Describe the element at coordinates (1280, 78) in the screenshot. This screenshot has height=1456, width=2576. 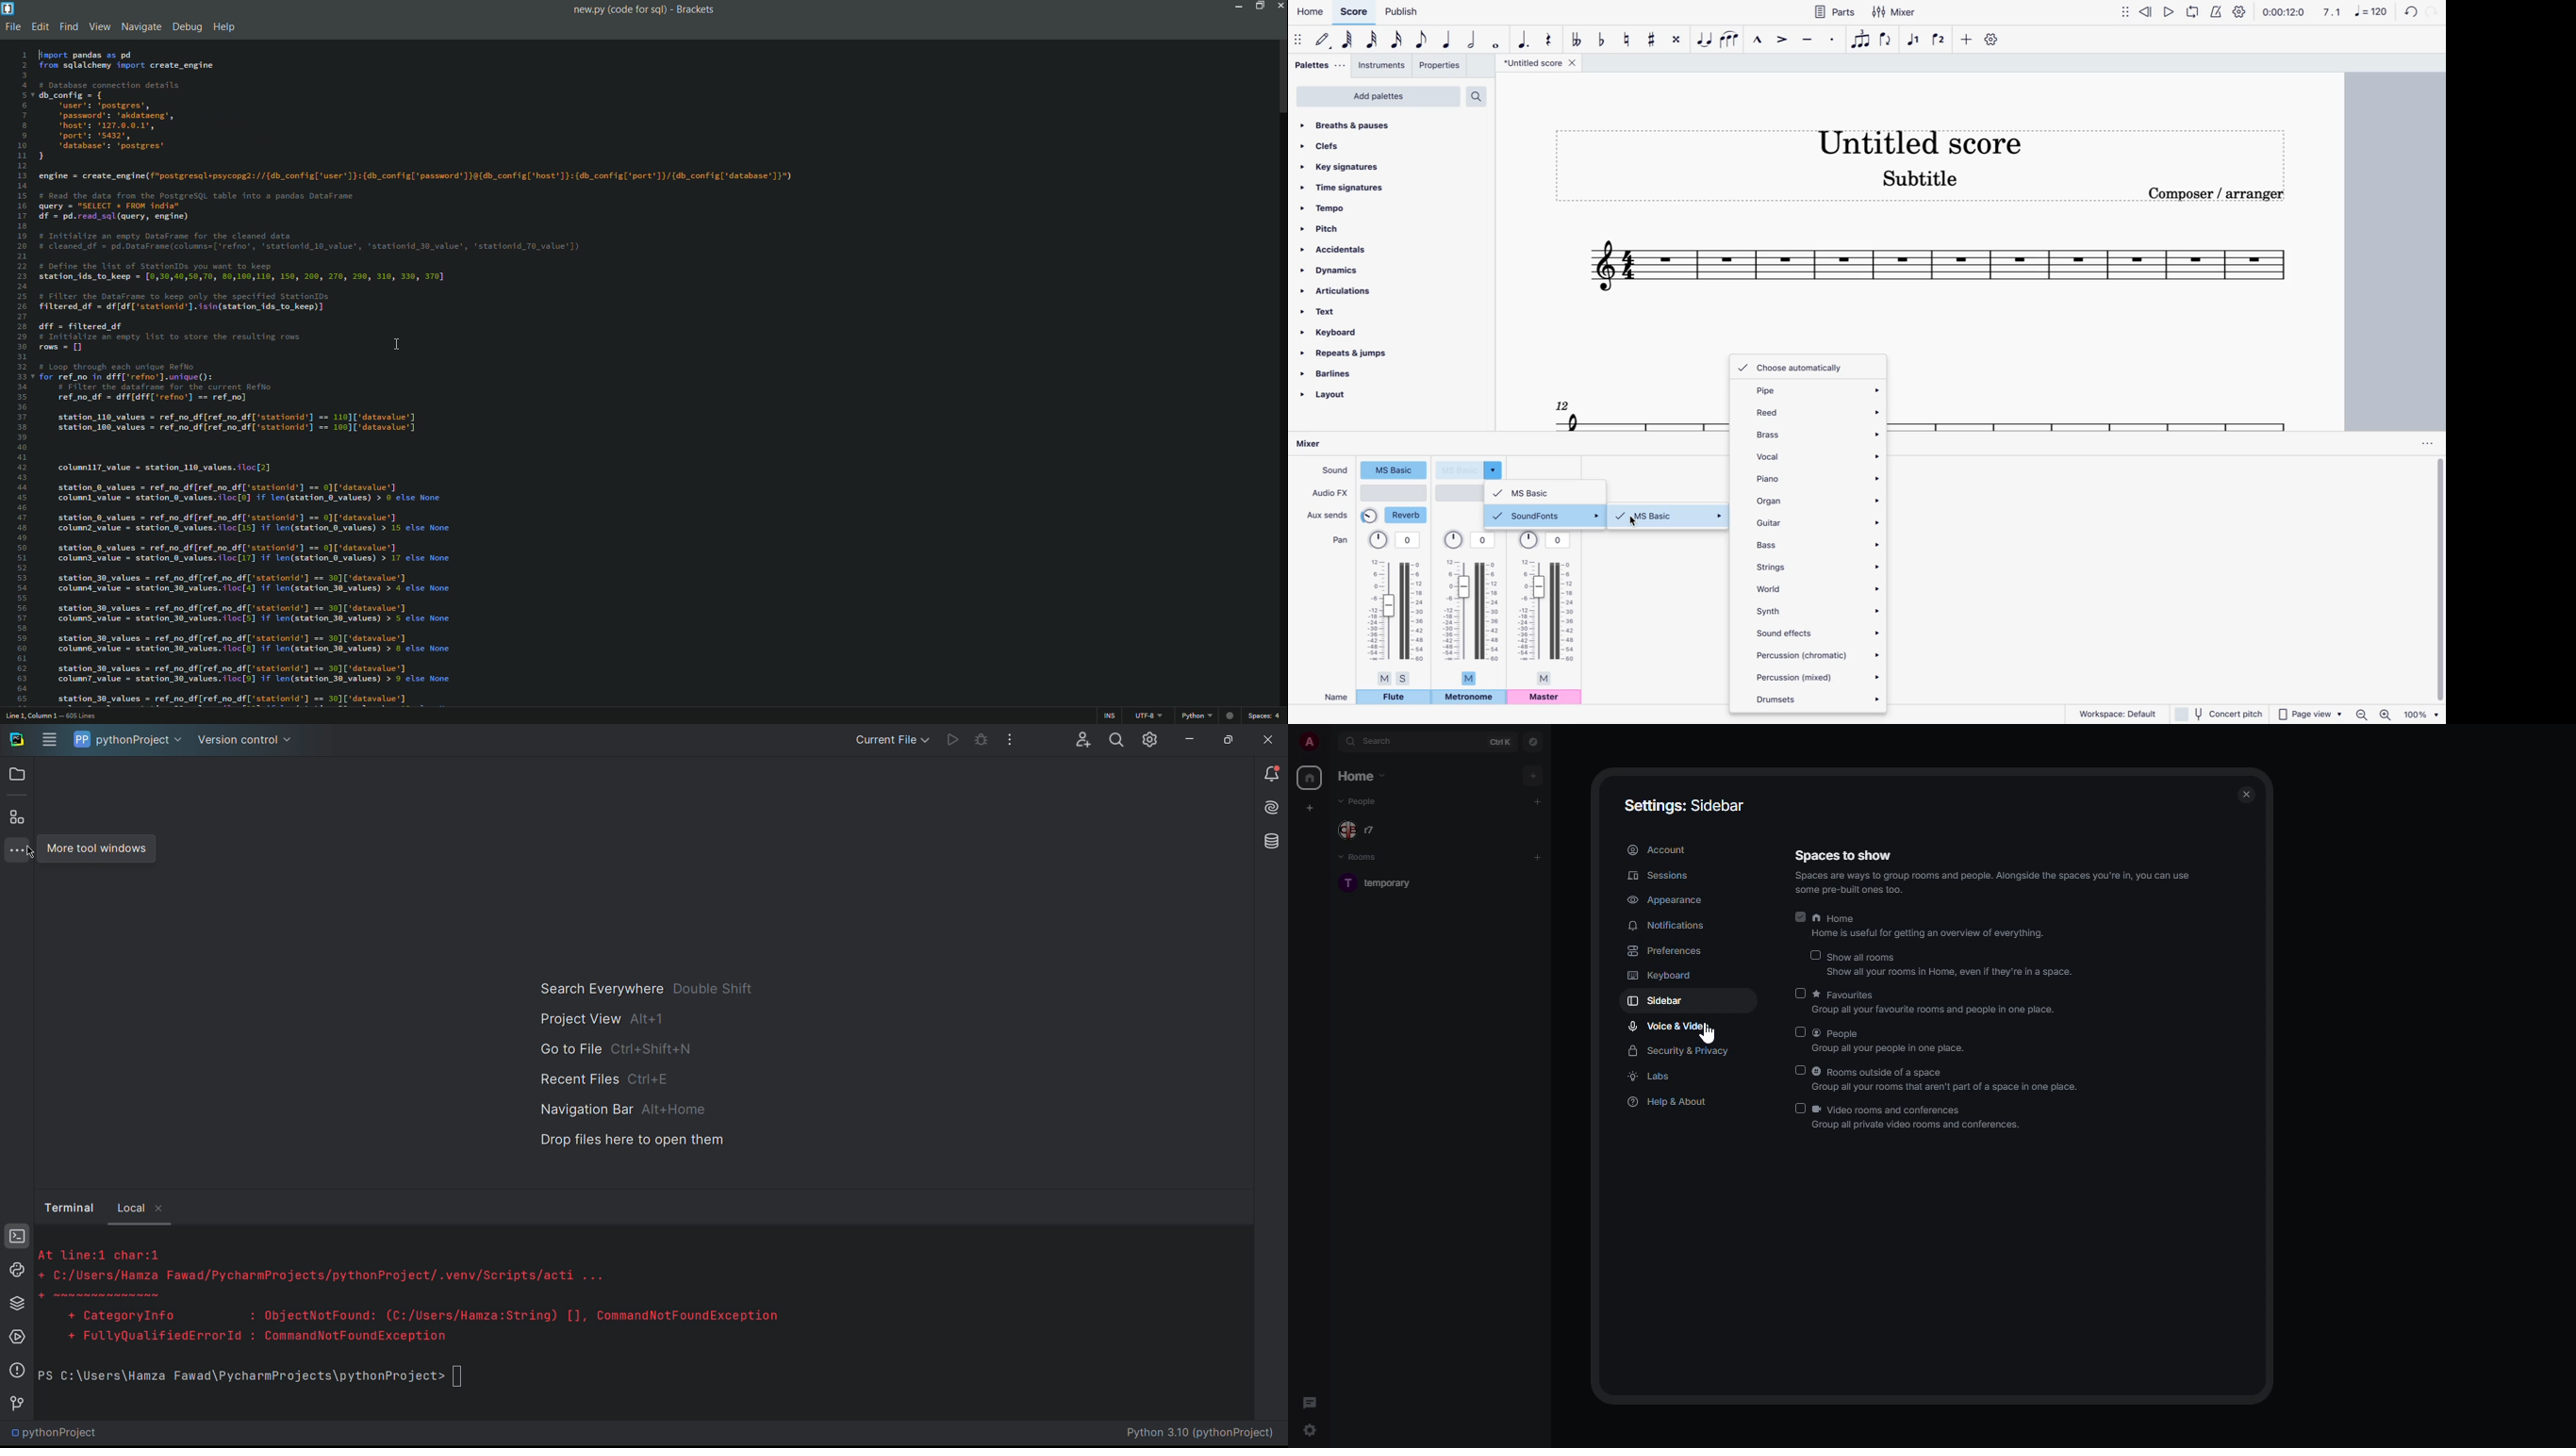
I see `scroll bar` at that location.